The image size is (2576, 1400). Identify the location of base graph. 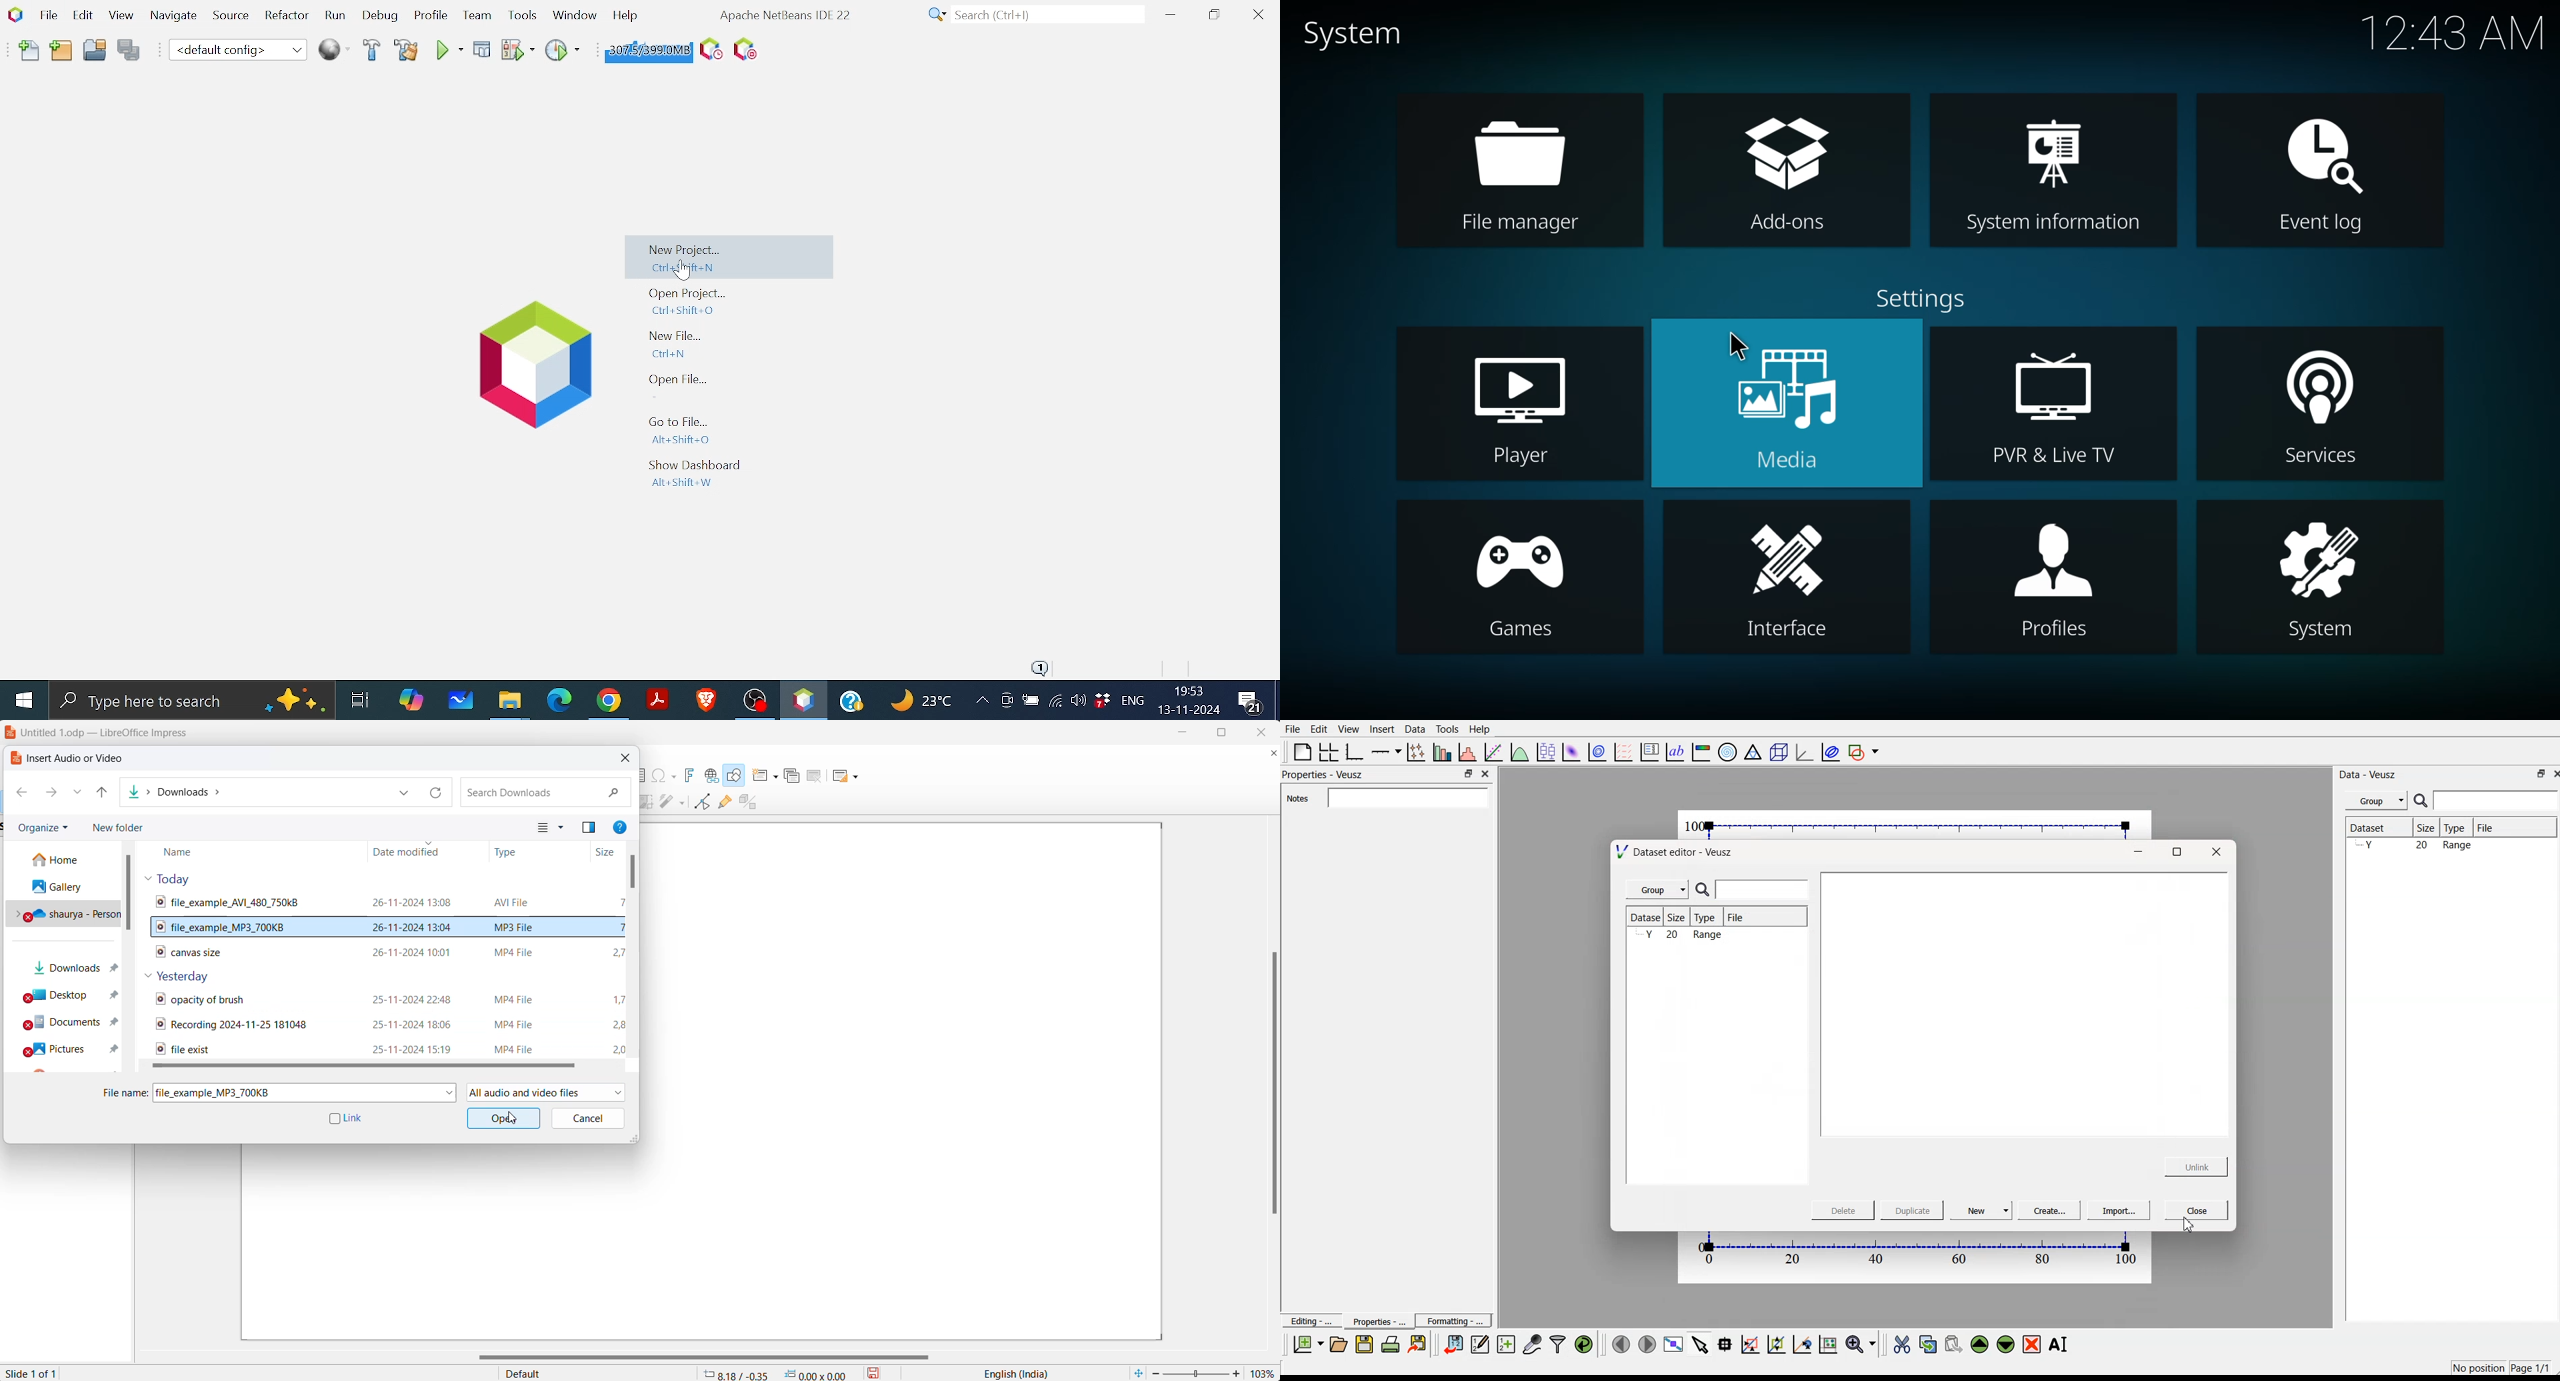
(1356, 751).